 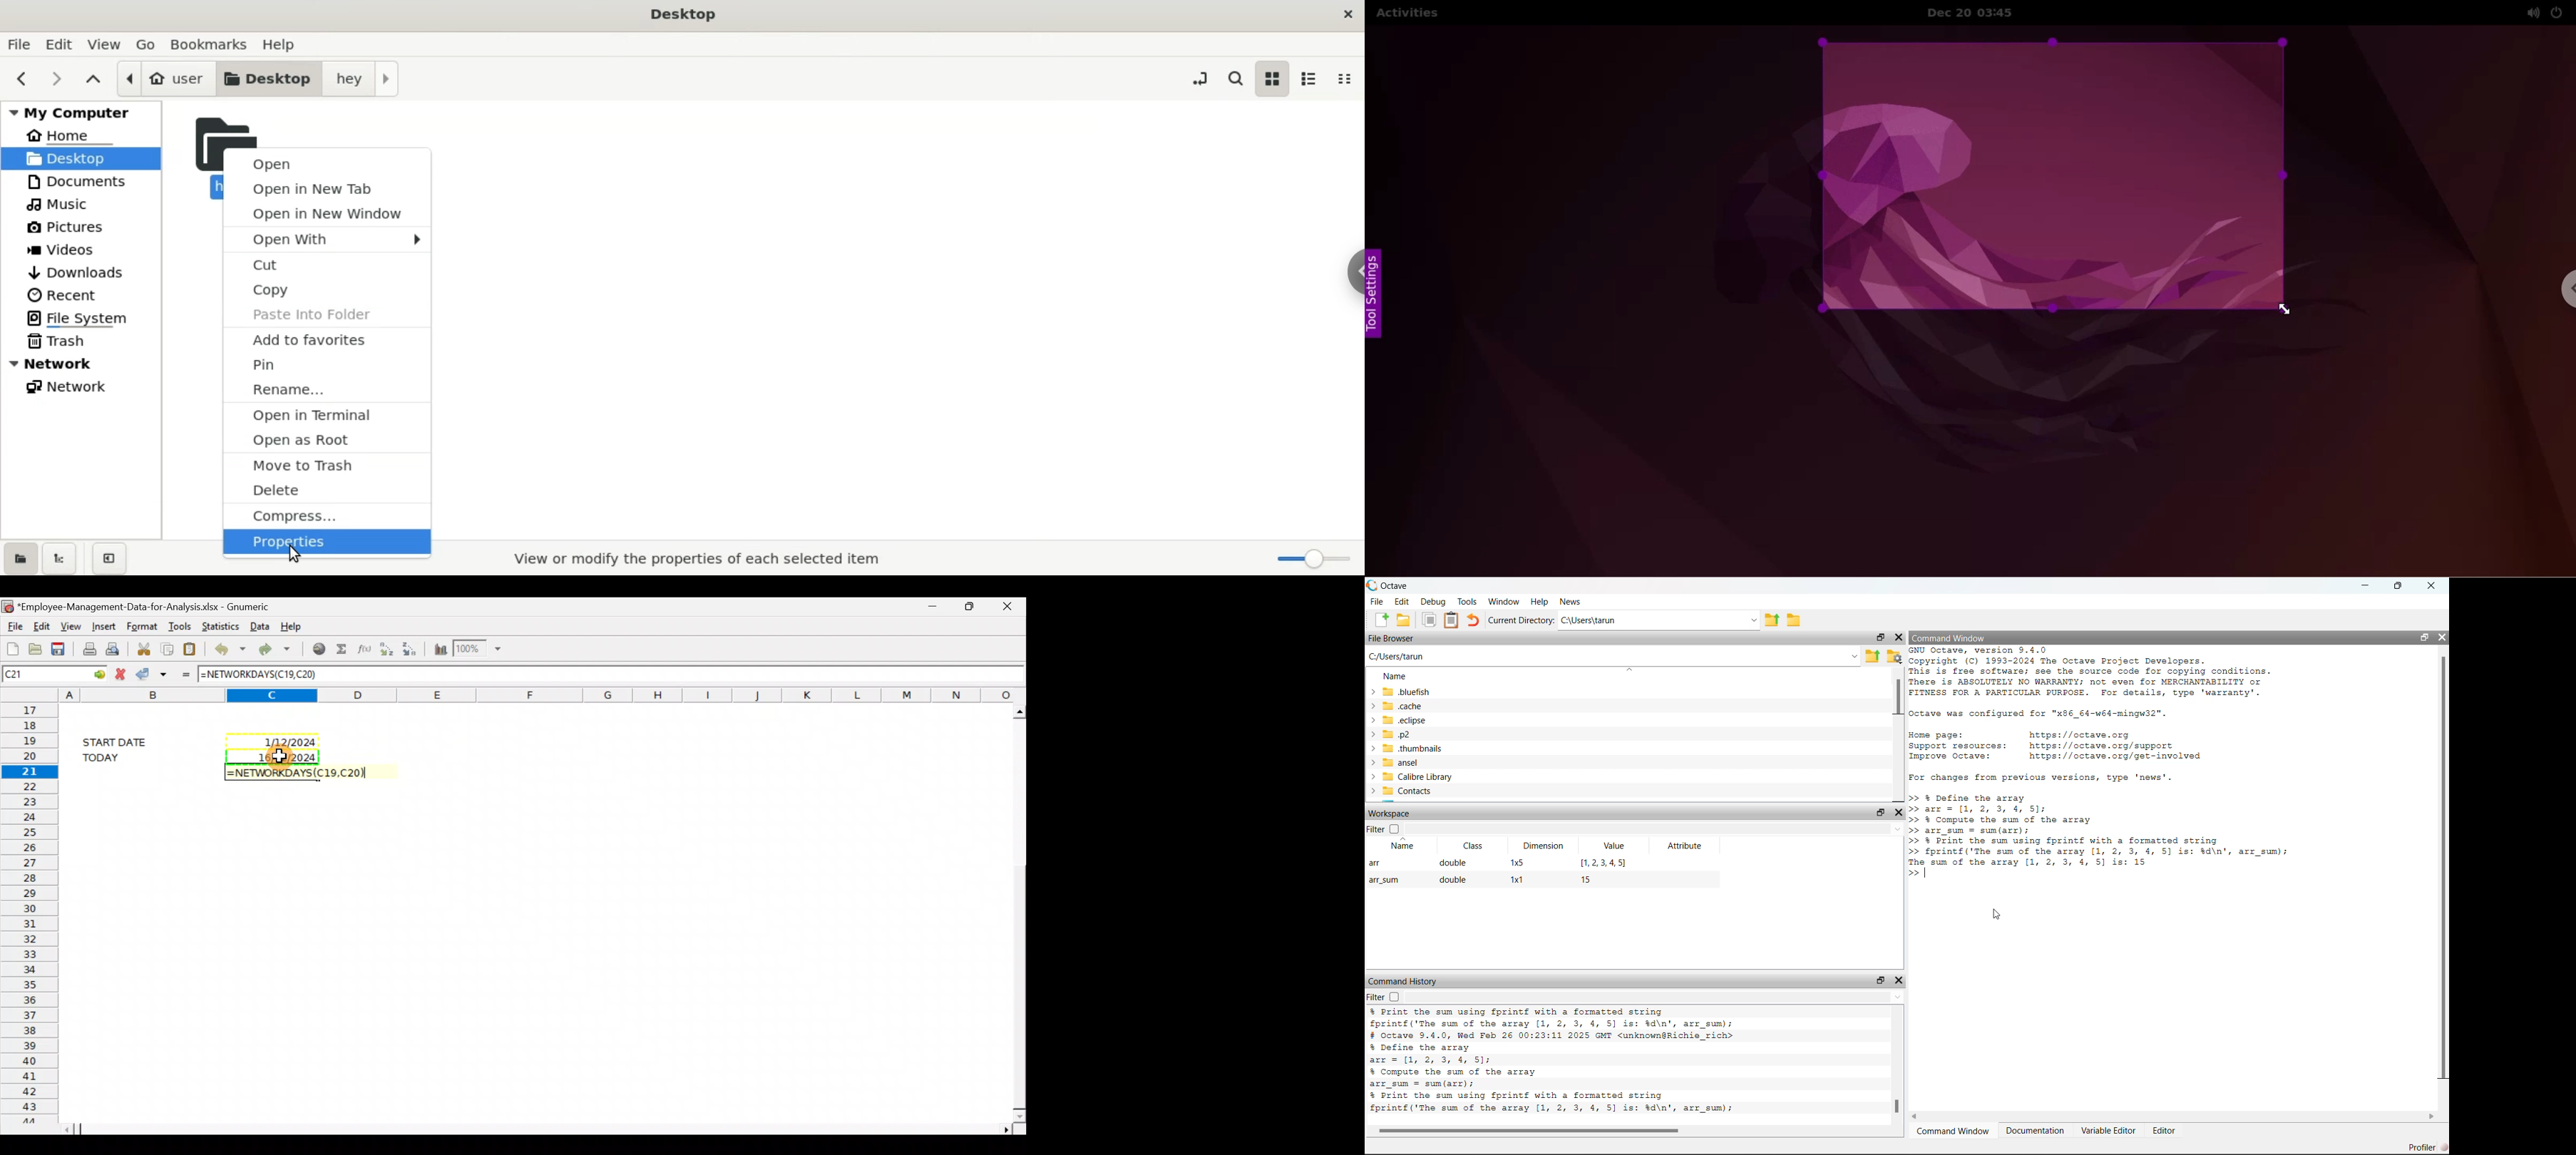 What do you see at coordinates (1197, 75) in the screenshot?
I see `toggle location entry ` at bounding box center [1197, 75].